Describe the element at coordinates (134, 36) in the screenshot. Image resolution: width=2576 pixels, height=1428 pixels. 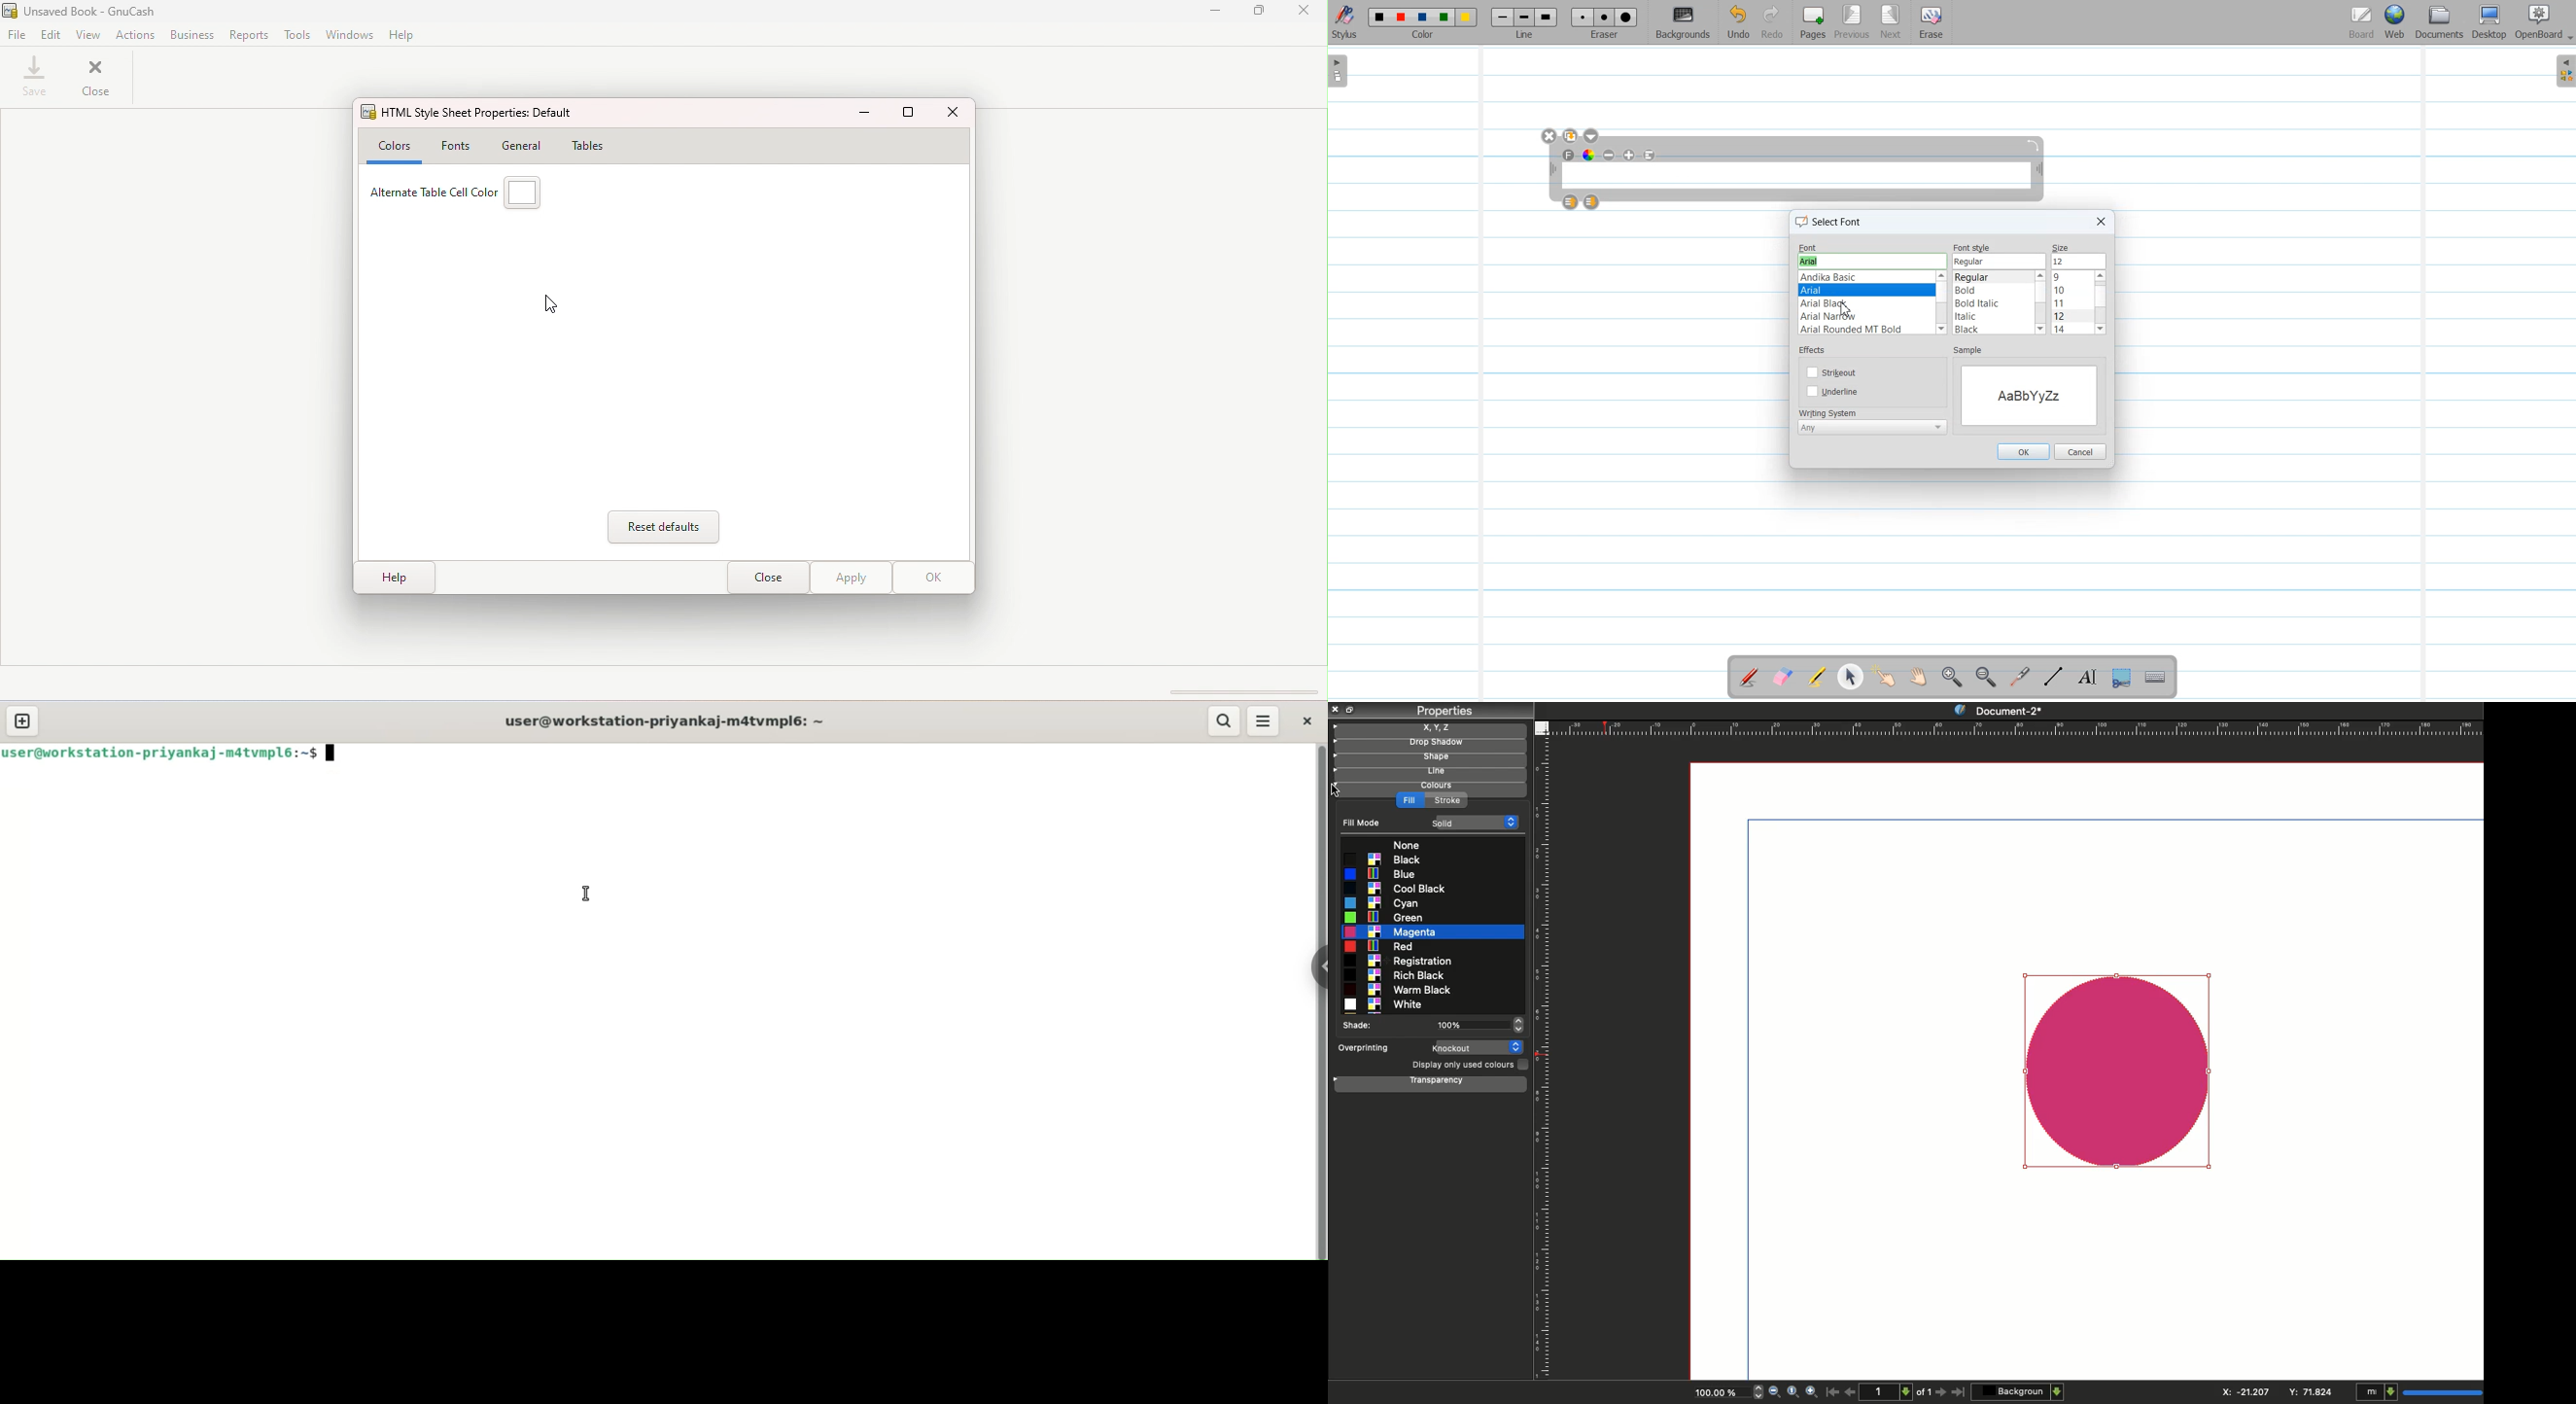
I see `actions` at that location.